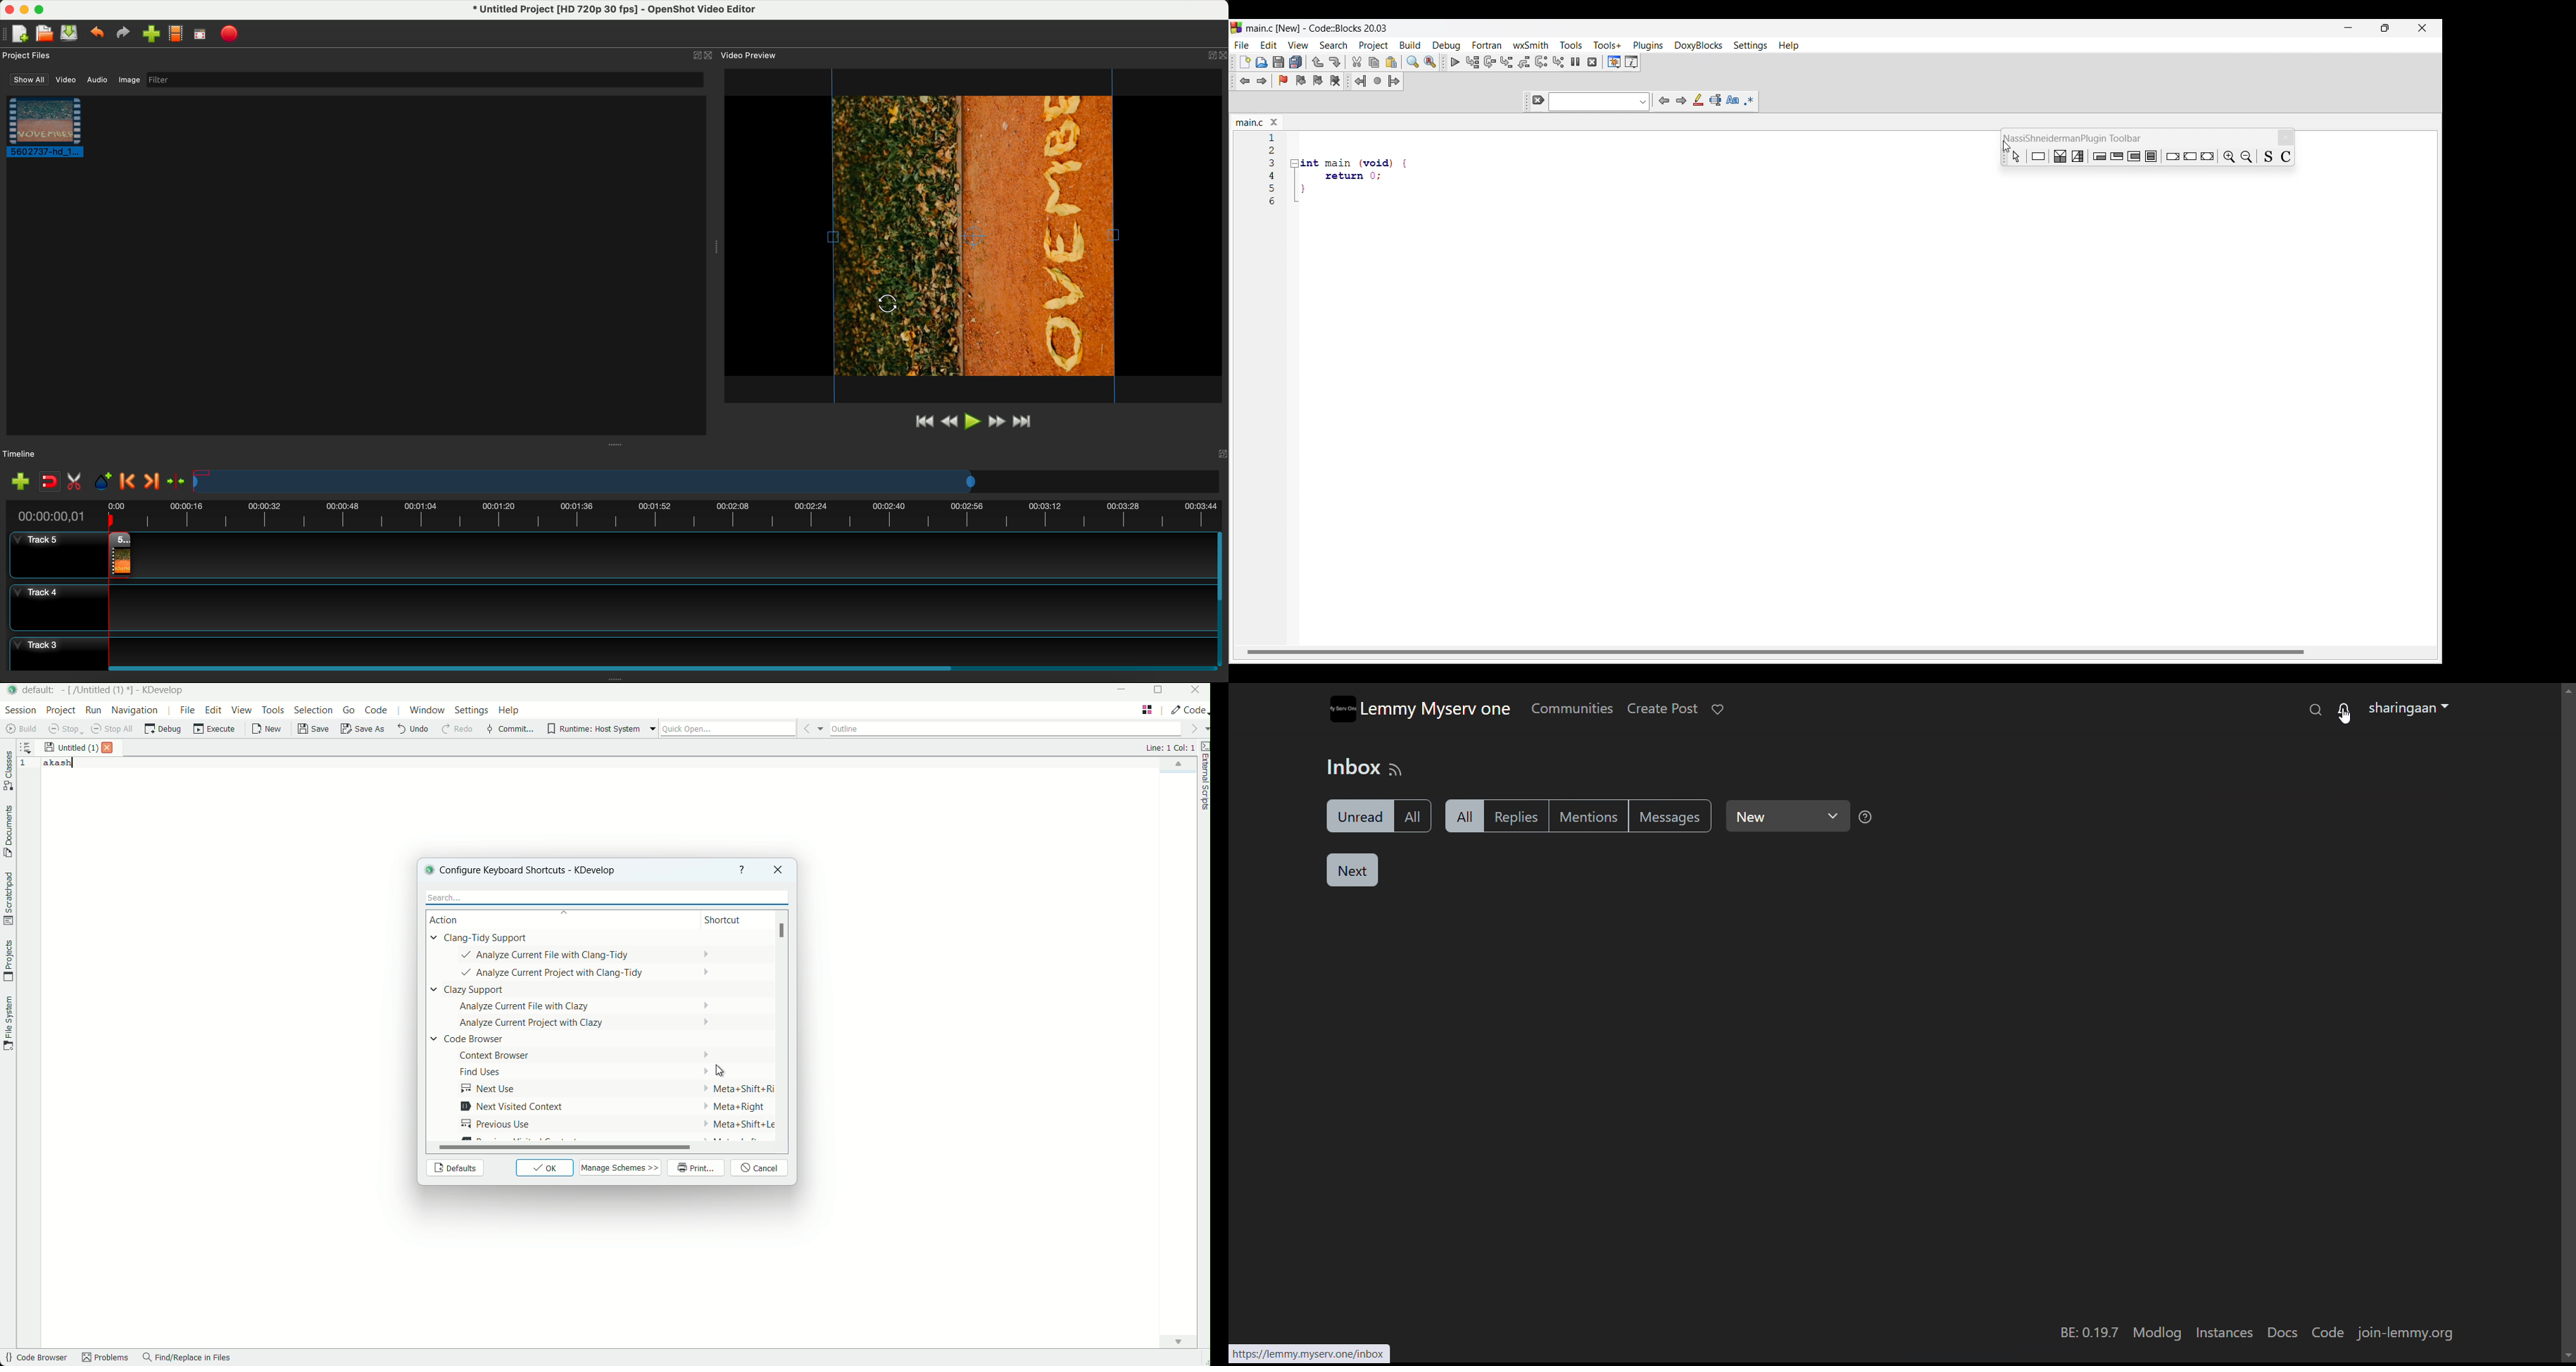 The height and width of the screenshot is (1372, 2576). Describe the element at coordinates (1296, 61) in the screenshot. I see `Save everything` at that location.